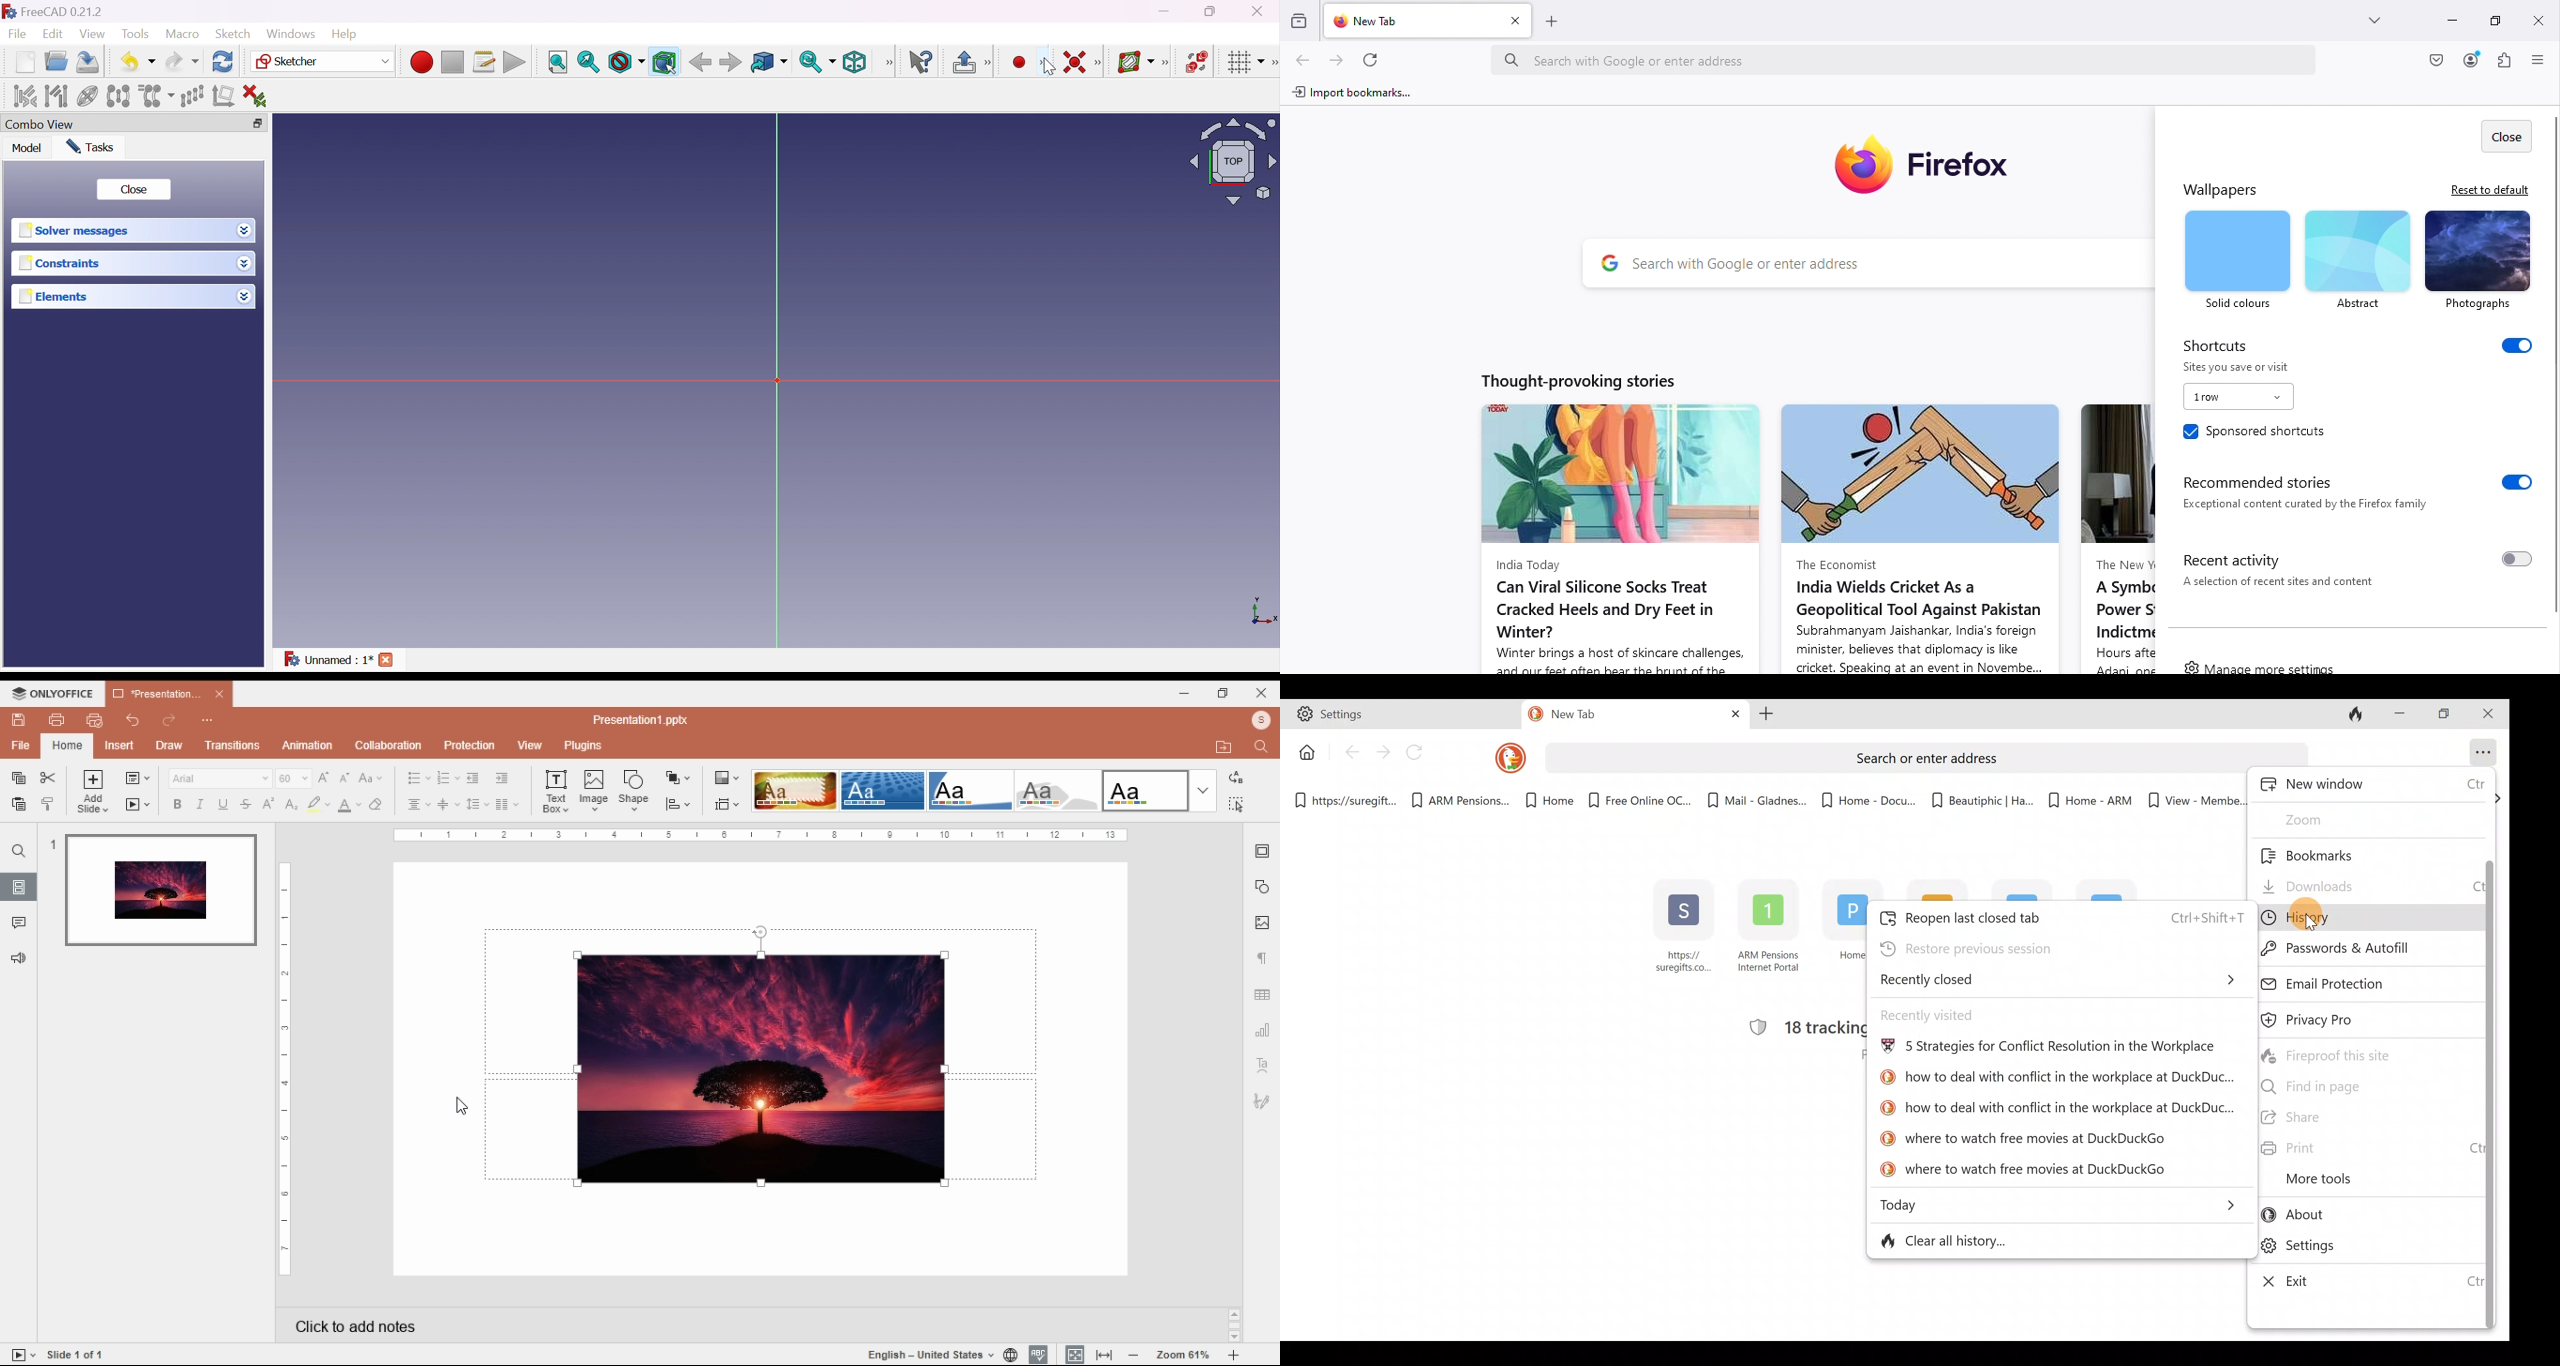 The height and width of the screenshot is (1372, 2576). Describe the element at coordinates (1198, 62) in the screenshot. I see `Switch virtual space` at that location.